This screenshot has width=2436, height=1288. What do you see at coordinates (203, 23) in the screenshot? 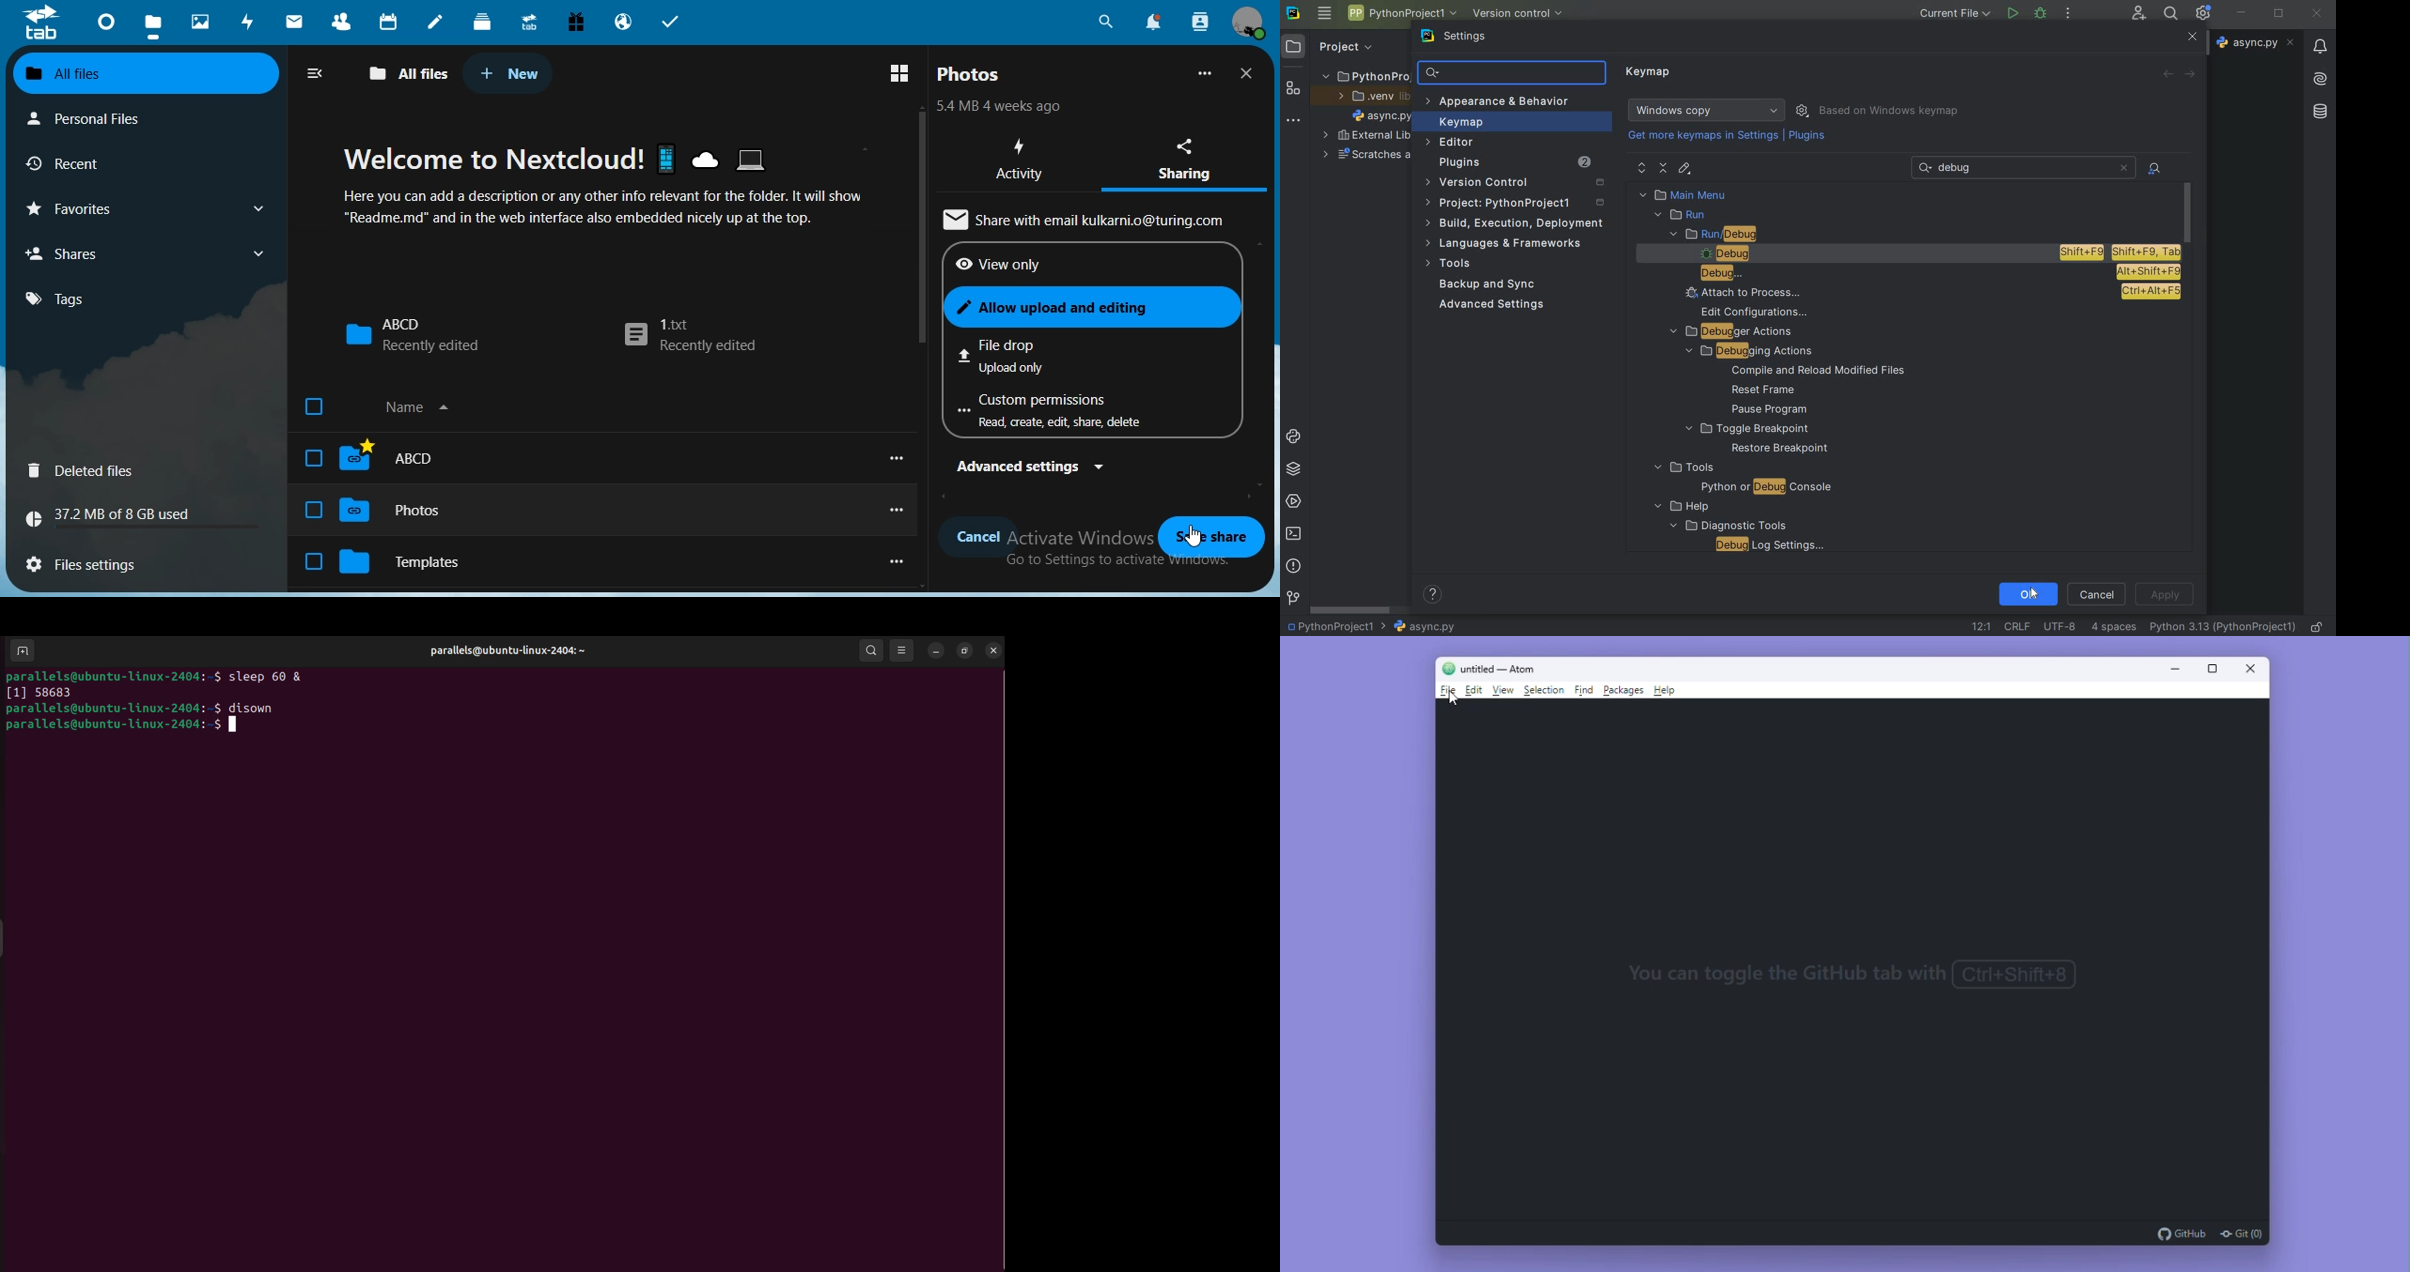
I see `photos` at bounding box center [203, 23].